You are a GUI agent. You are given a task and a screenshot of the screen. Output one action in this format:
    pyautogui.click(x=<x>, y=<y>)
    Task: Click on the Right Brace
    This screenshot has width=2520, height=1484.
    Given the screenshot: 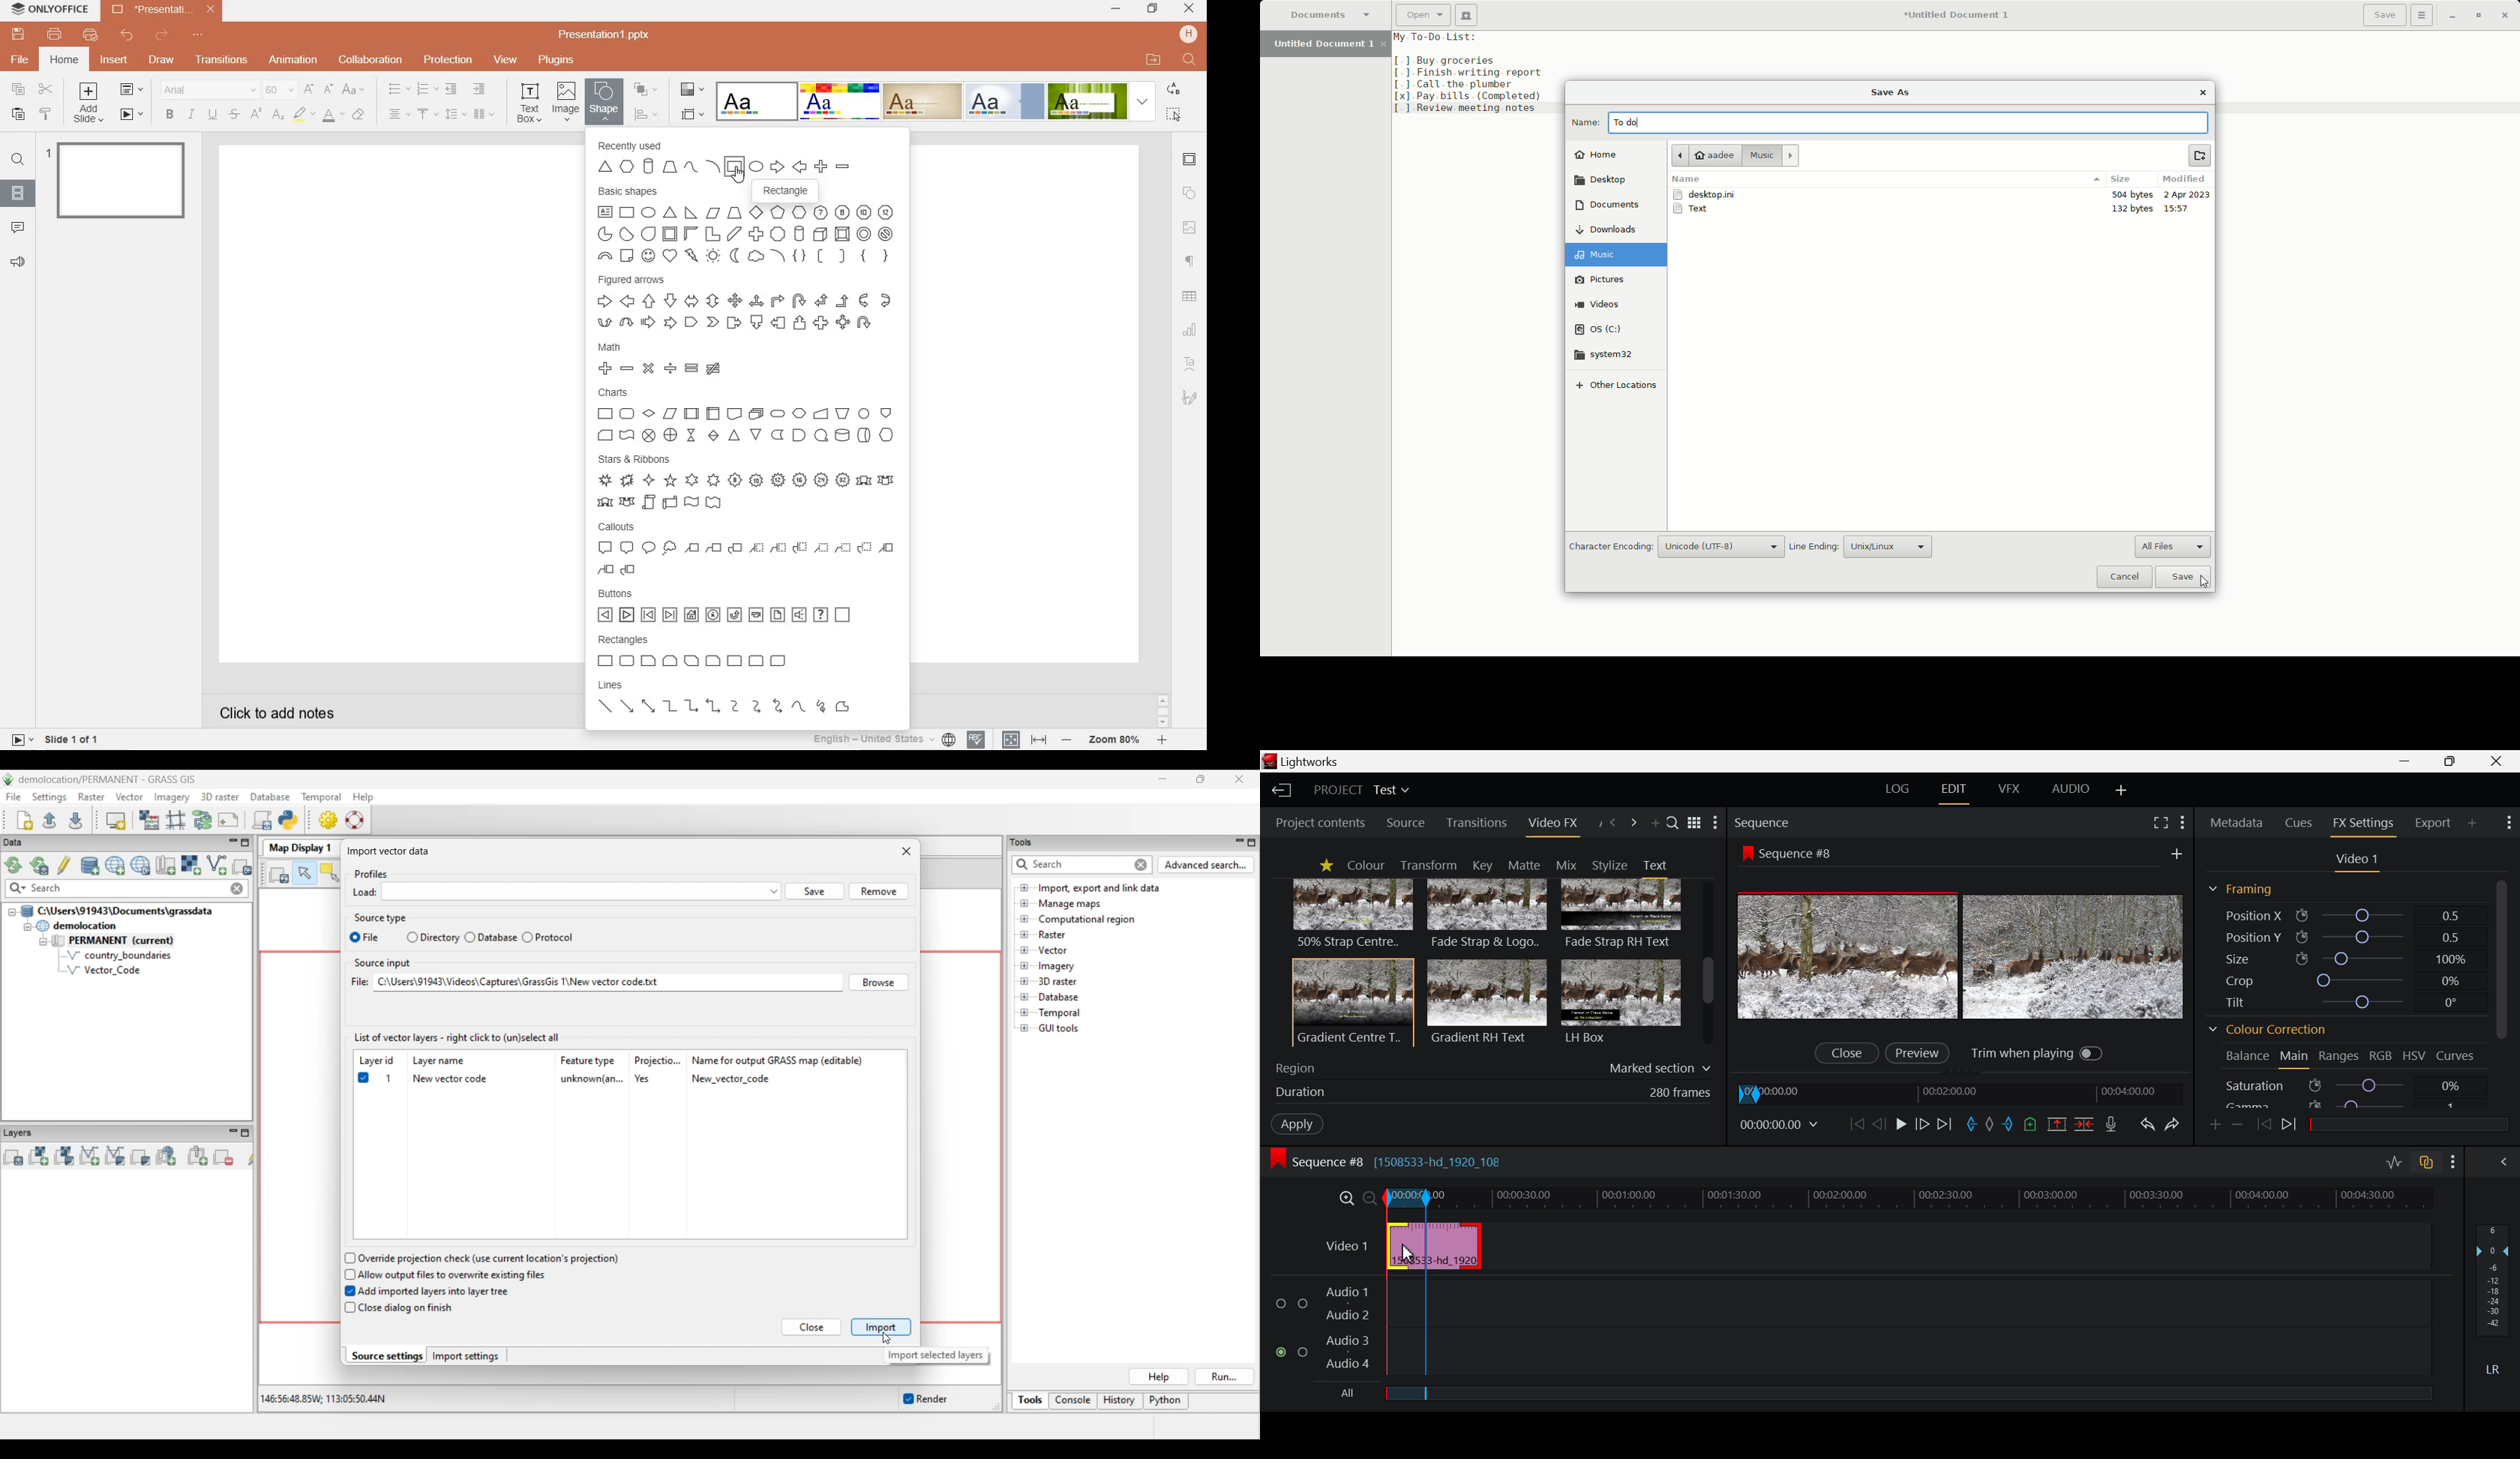 What is the action you would take?
    pyautogui.click(x=886, y=257)
    